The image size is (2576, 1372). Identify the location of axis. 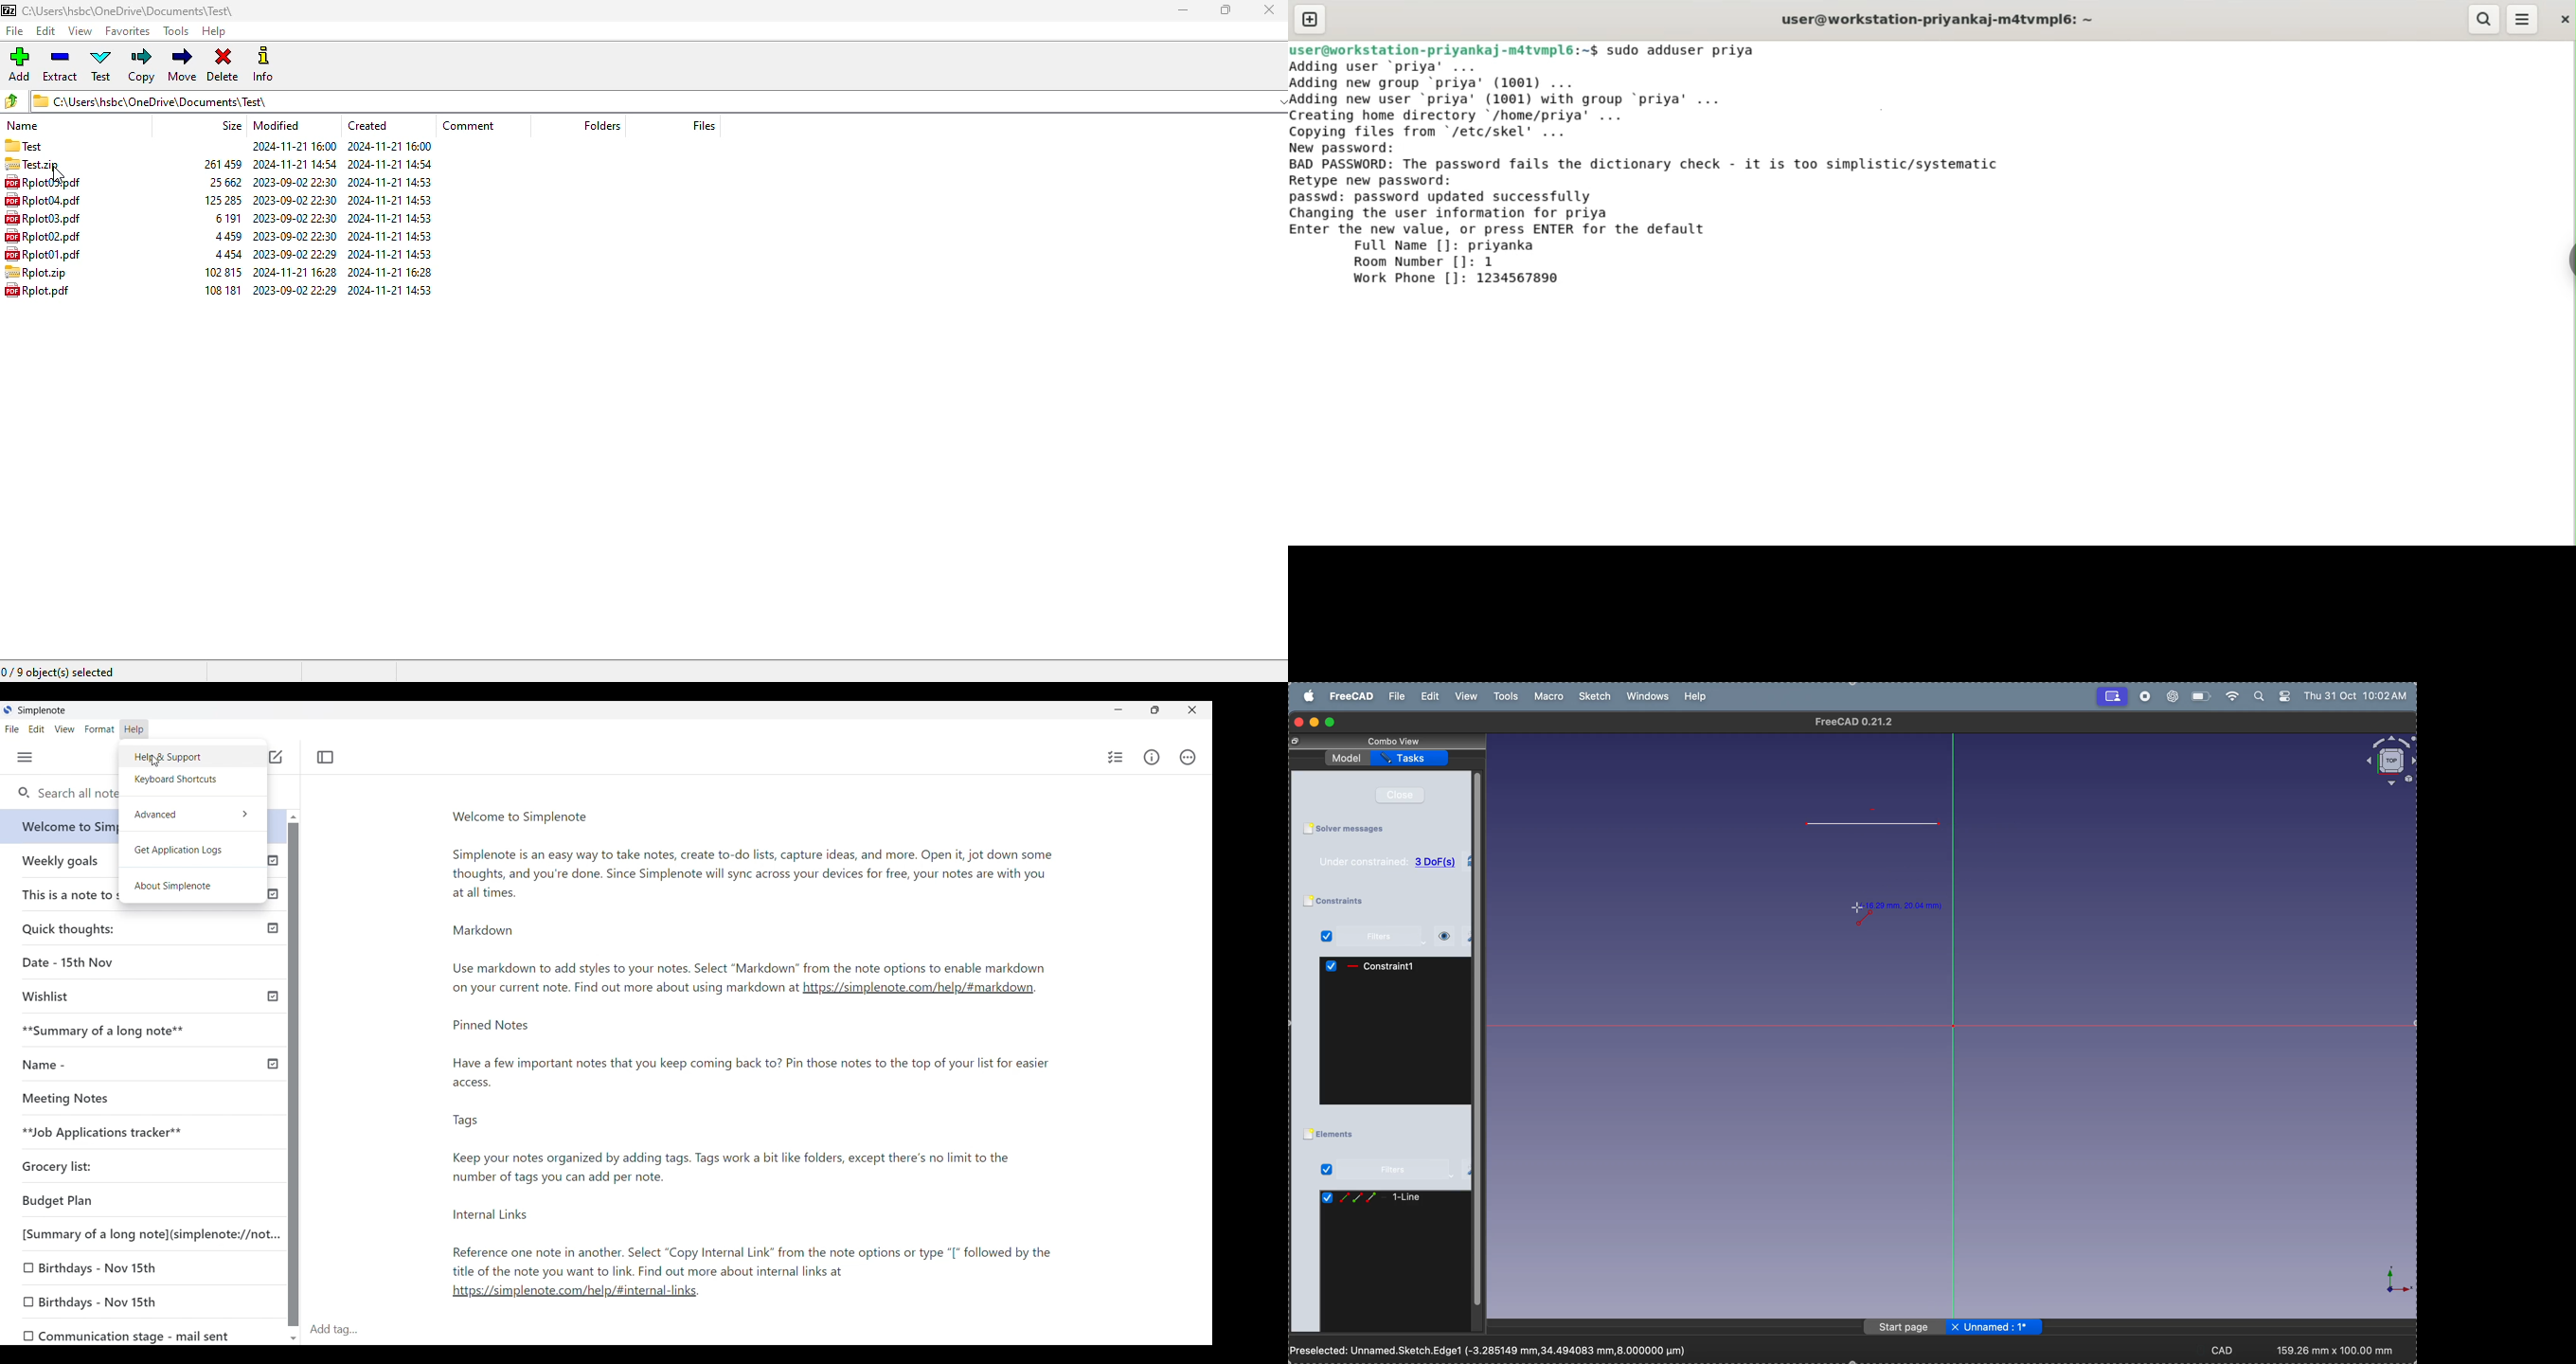
(2390, 1281).